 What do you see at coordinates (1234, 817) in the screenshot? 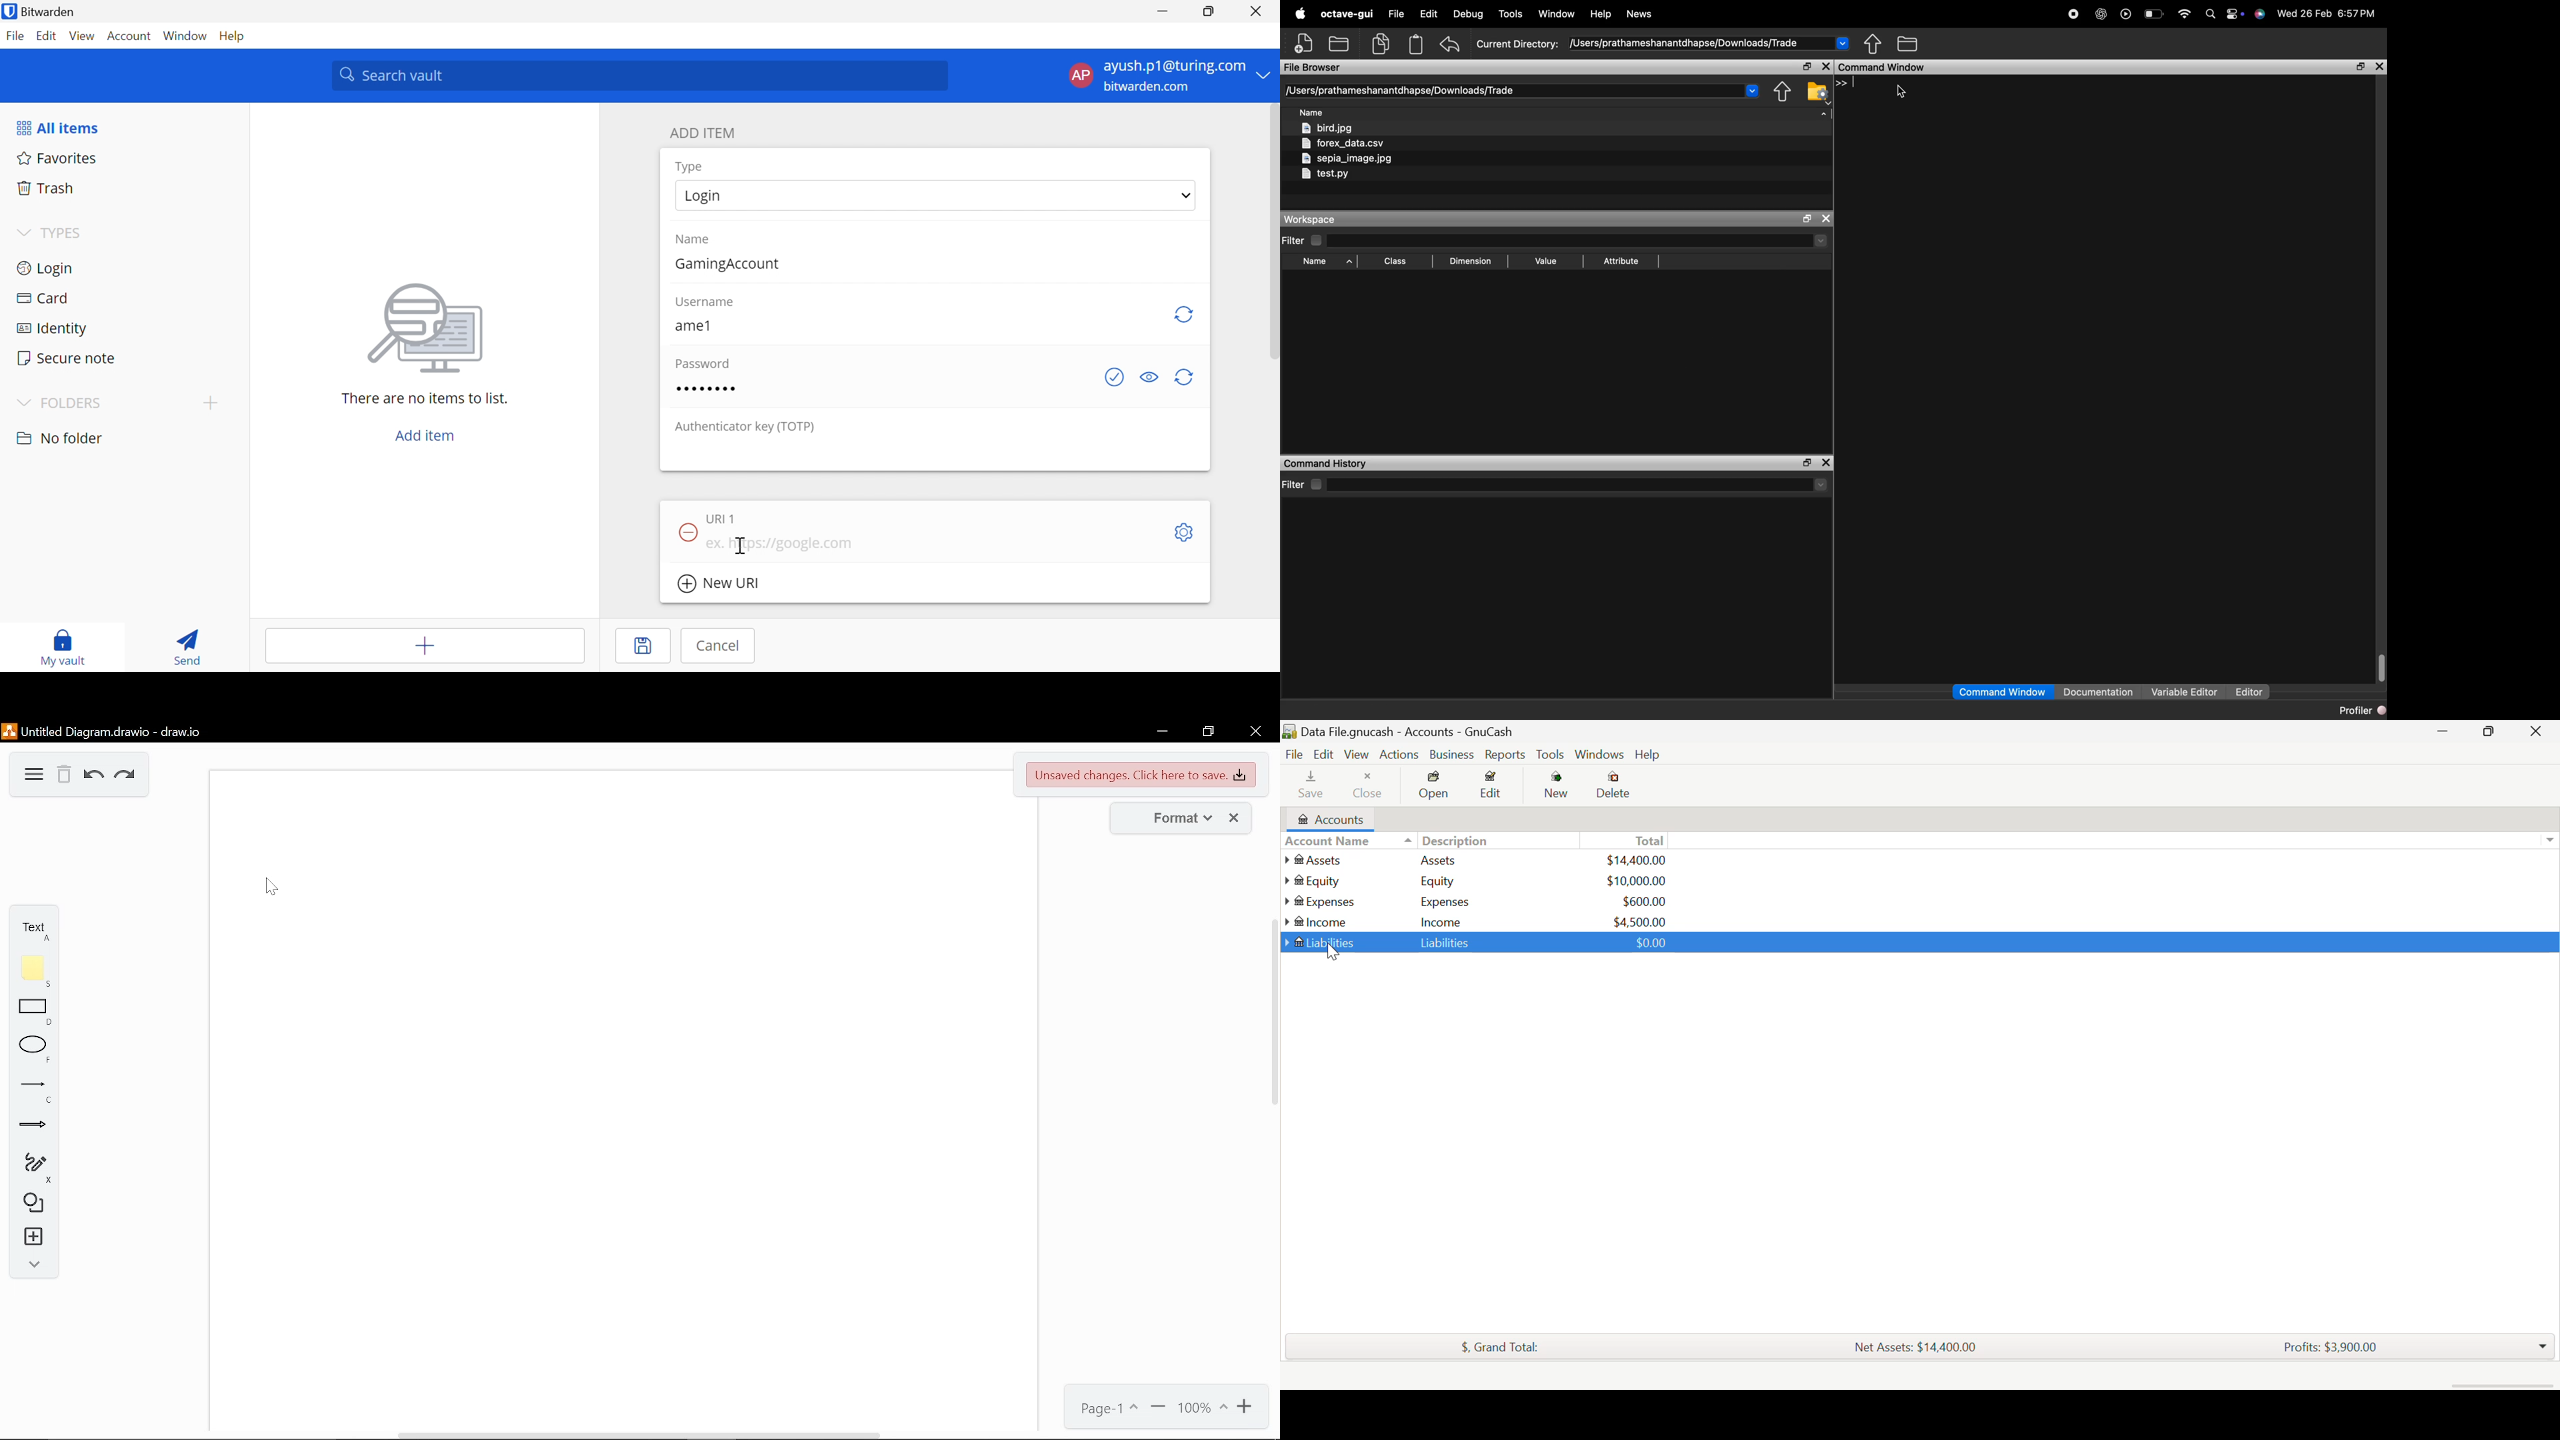
I see `close` at bounding box center [1234, 817].